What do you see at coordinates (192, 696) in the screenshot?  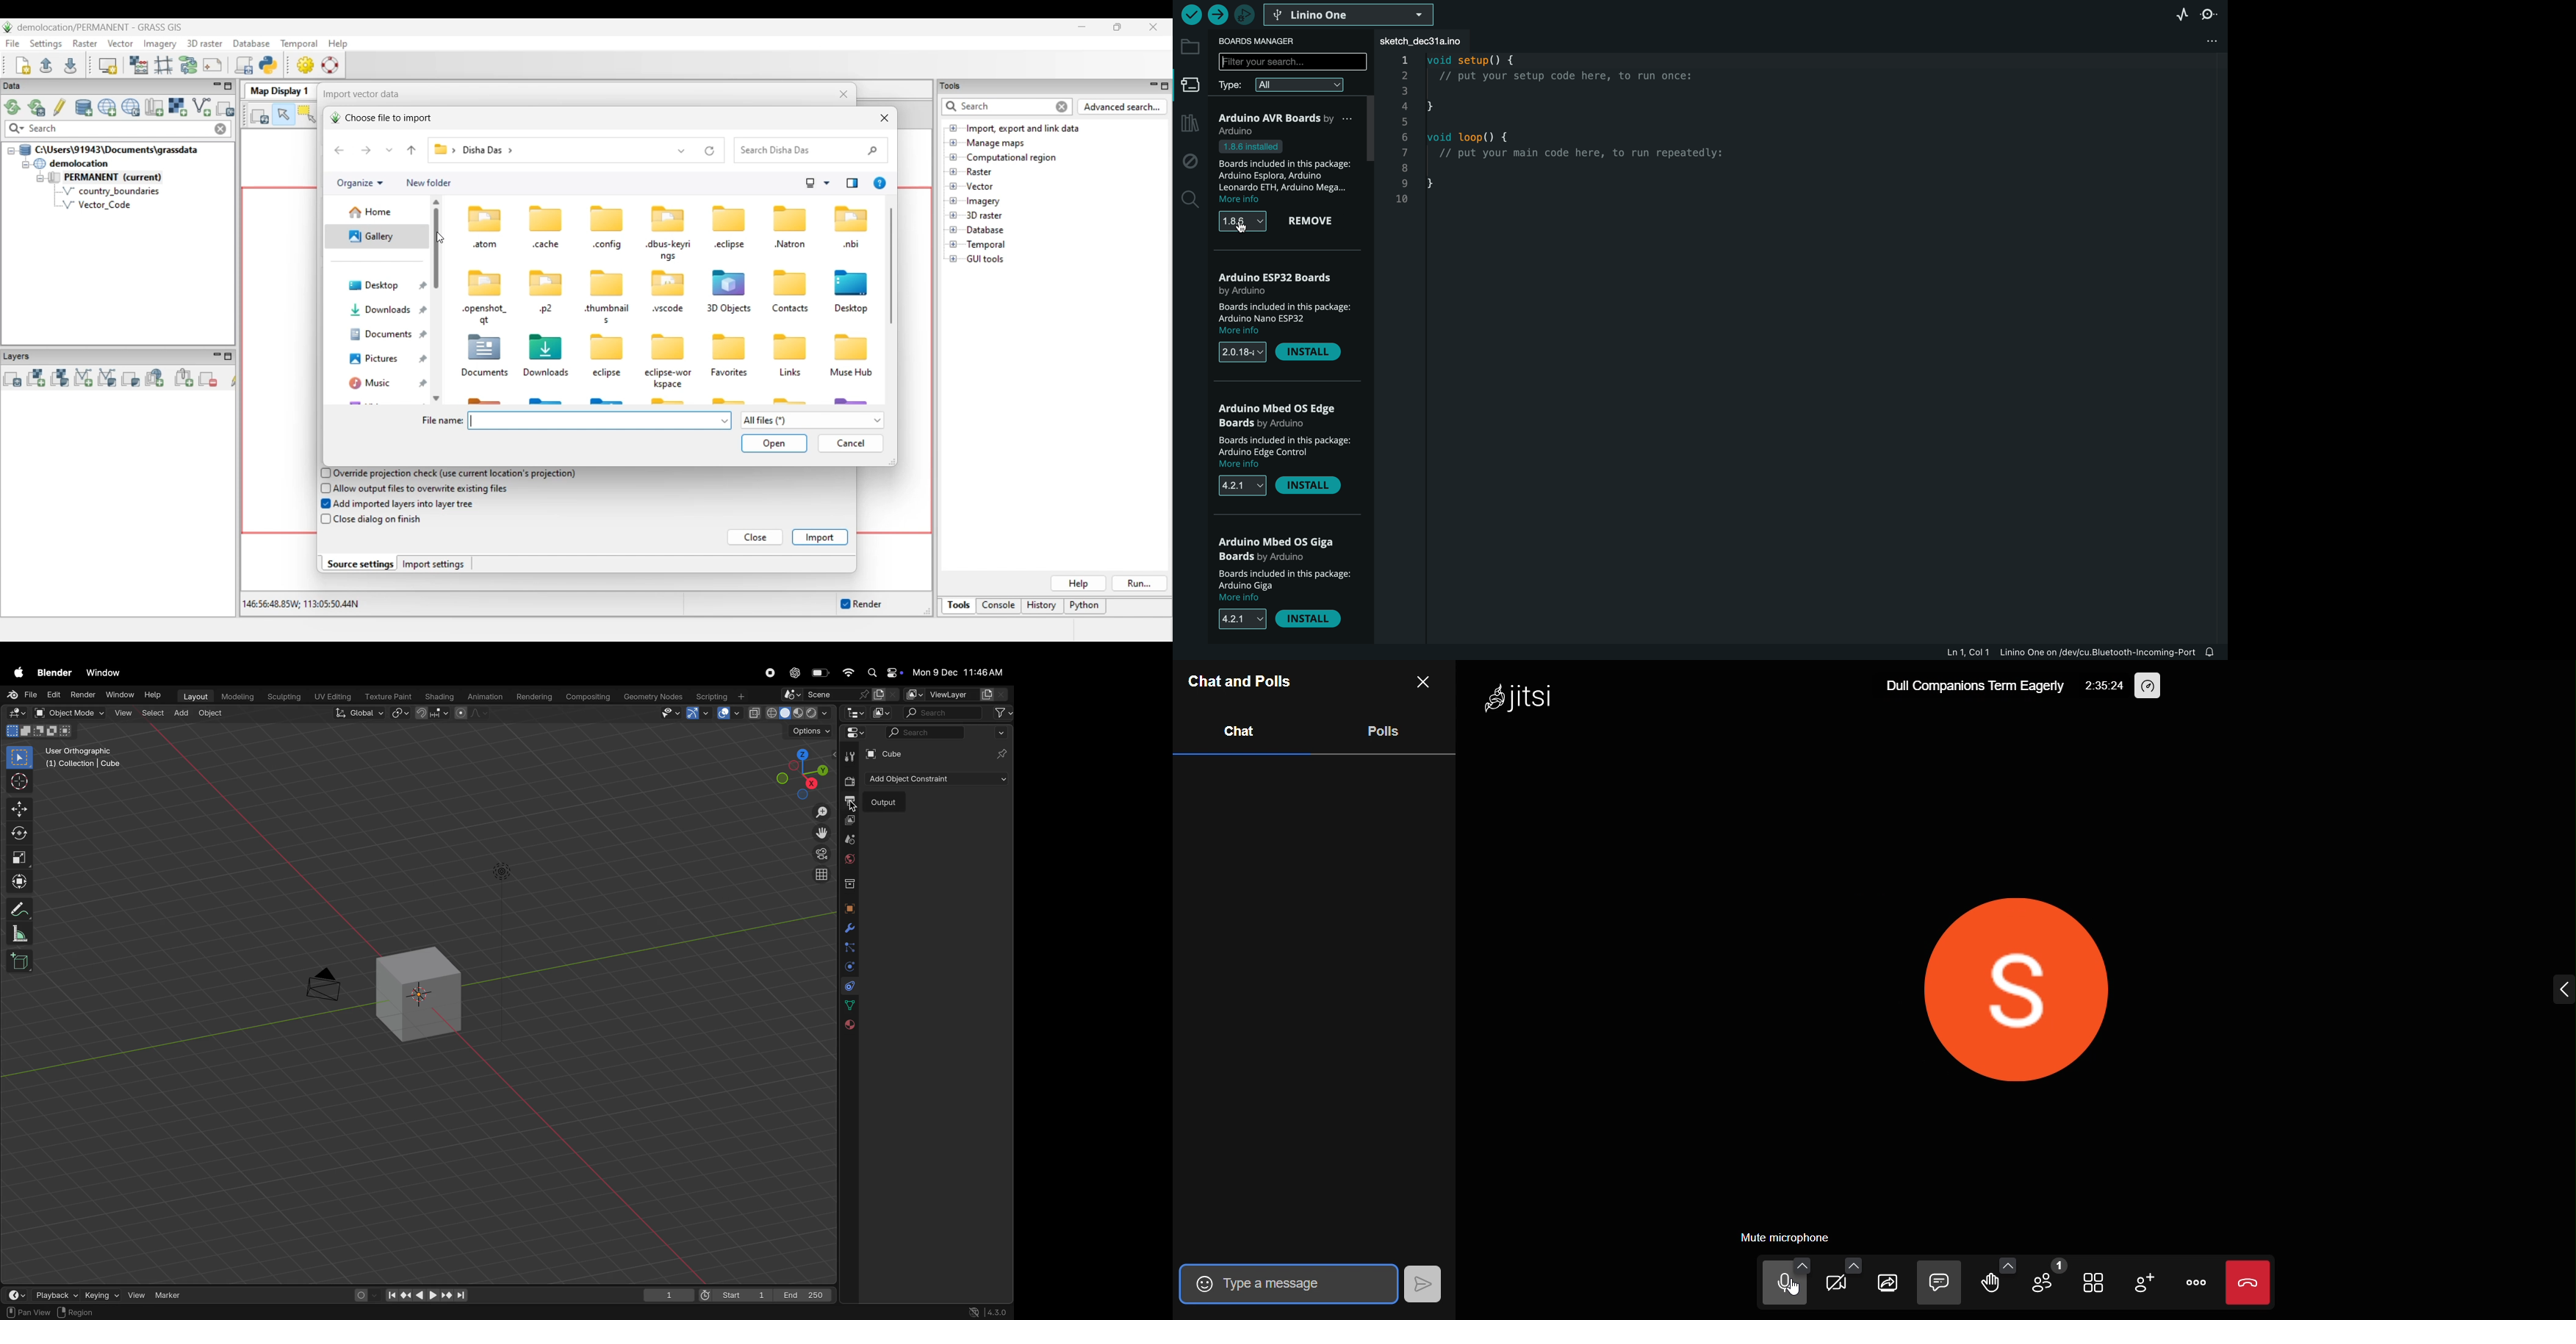 I see `layout` at bounding box center [192, 696].